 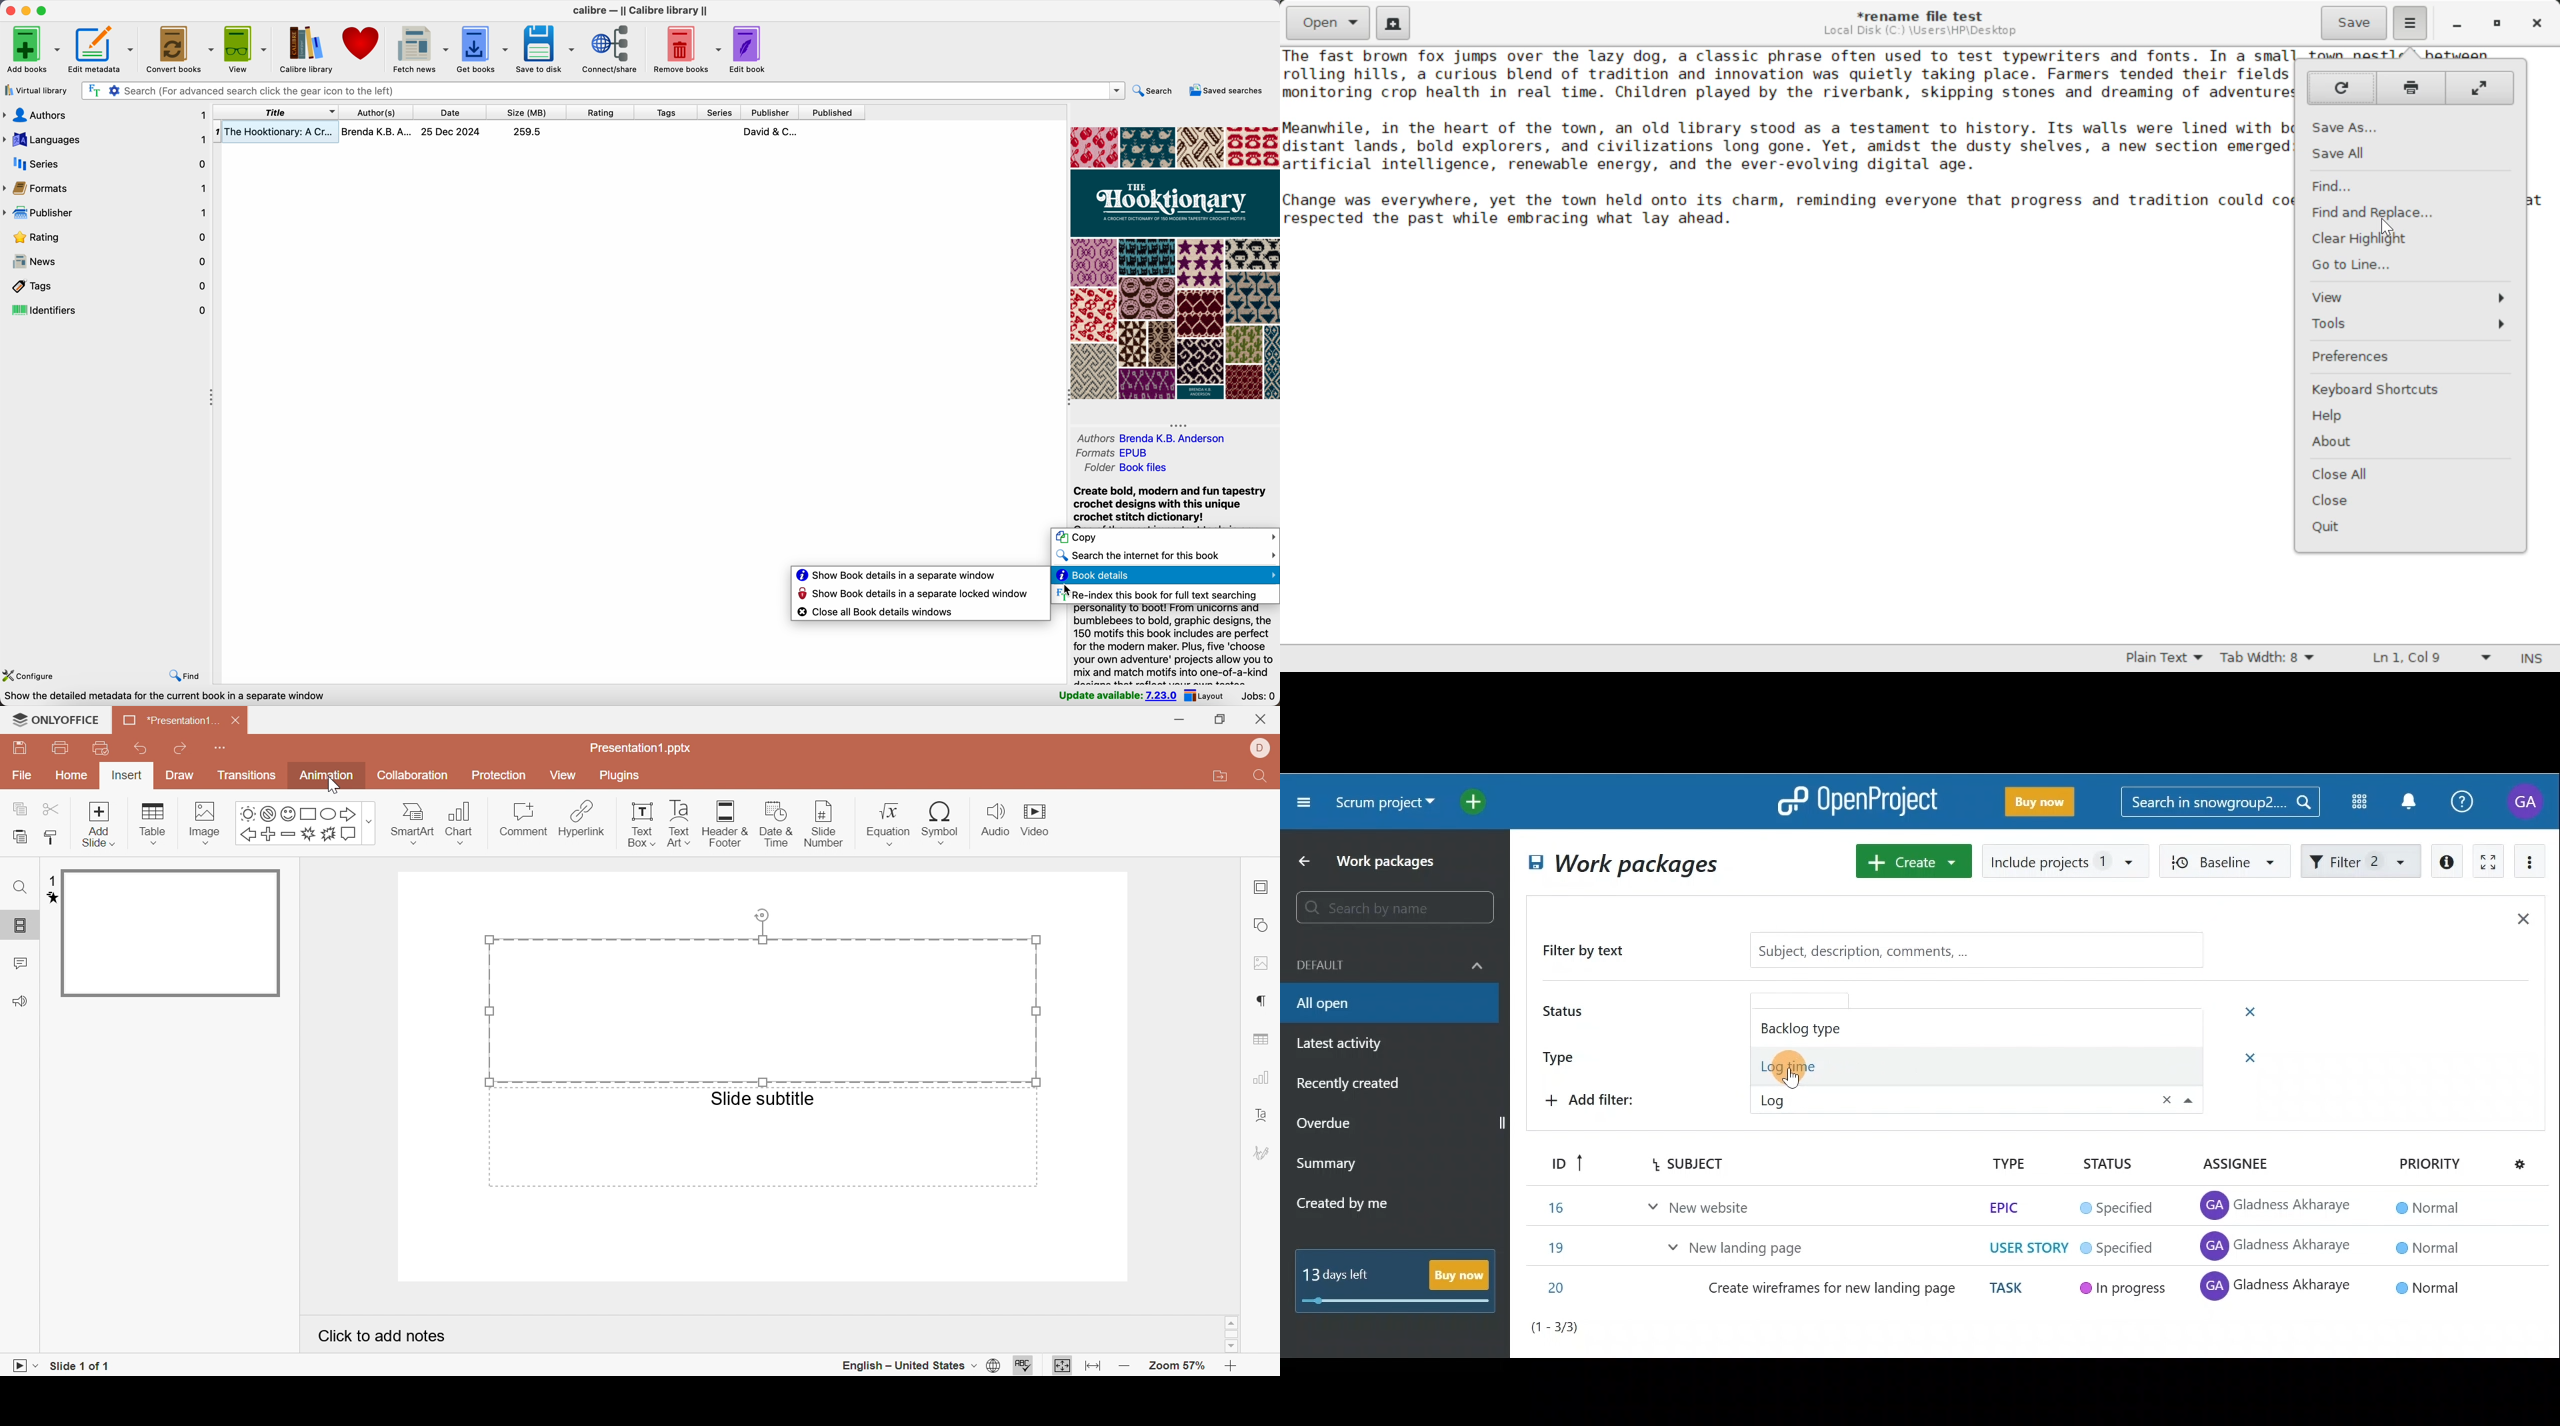 I want to click on save to disk, so click(x=547, y=50).